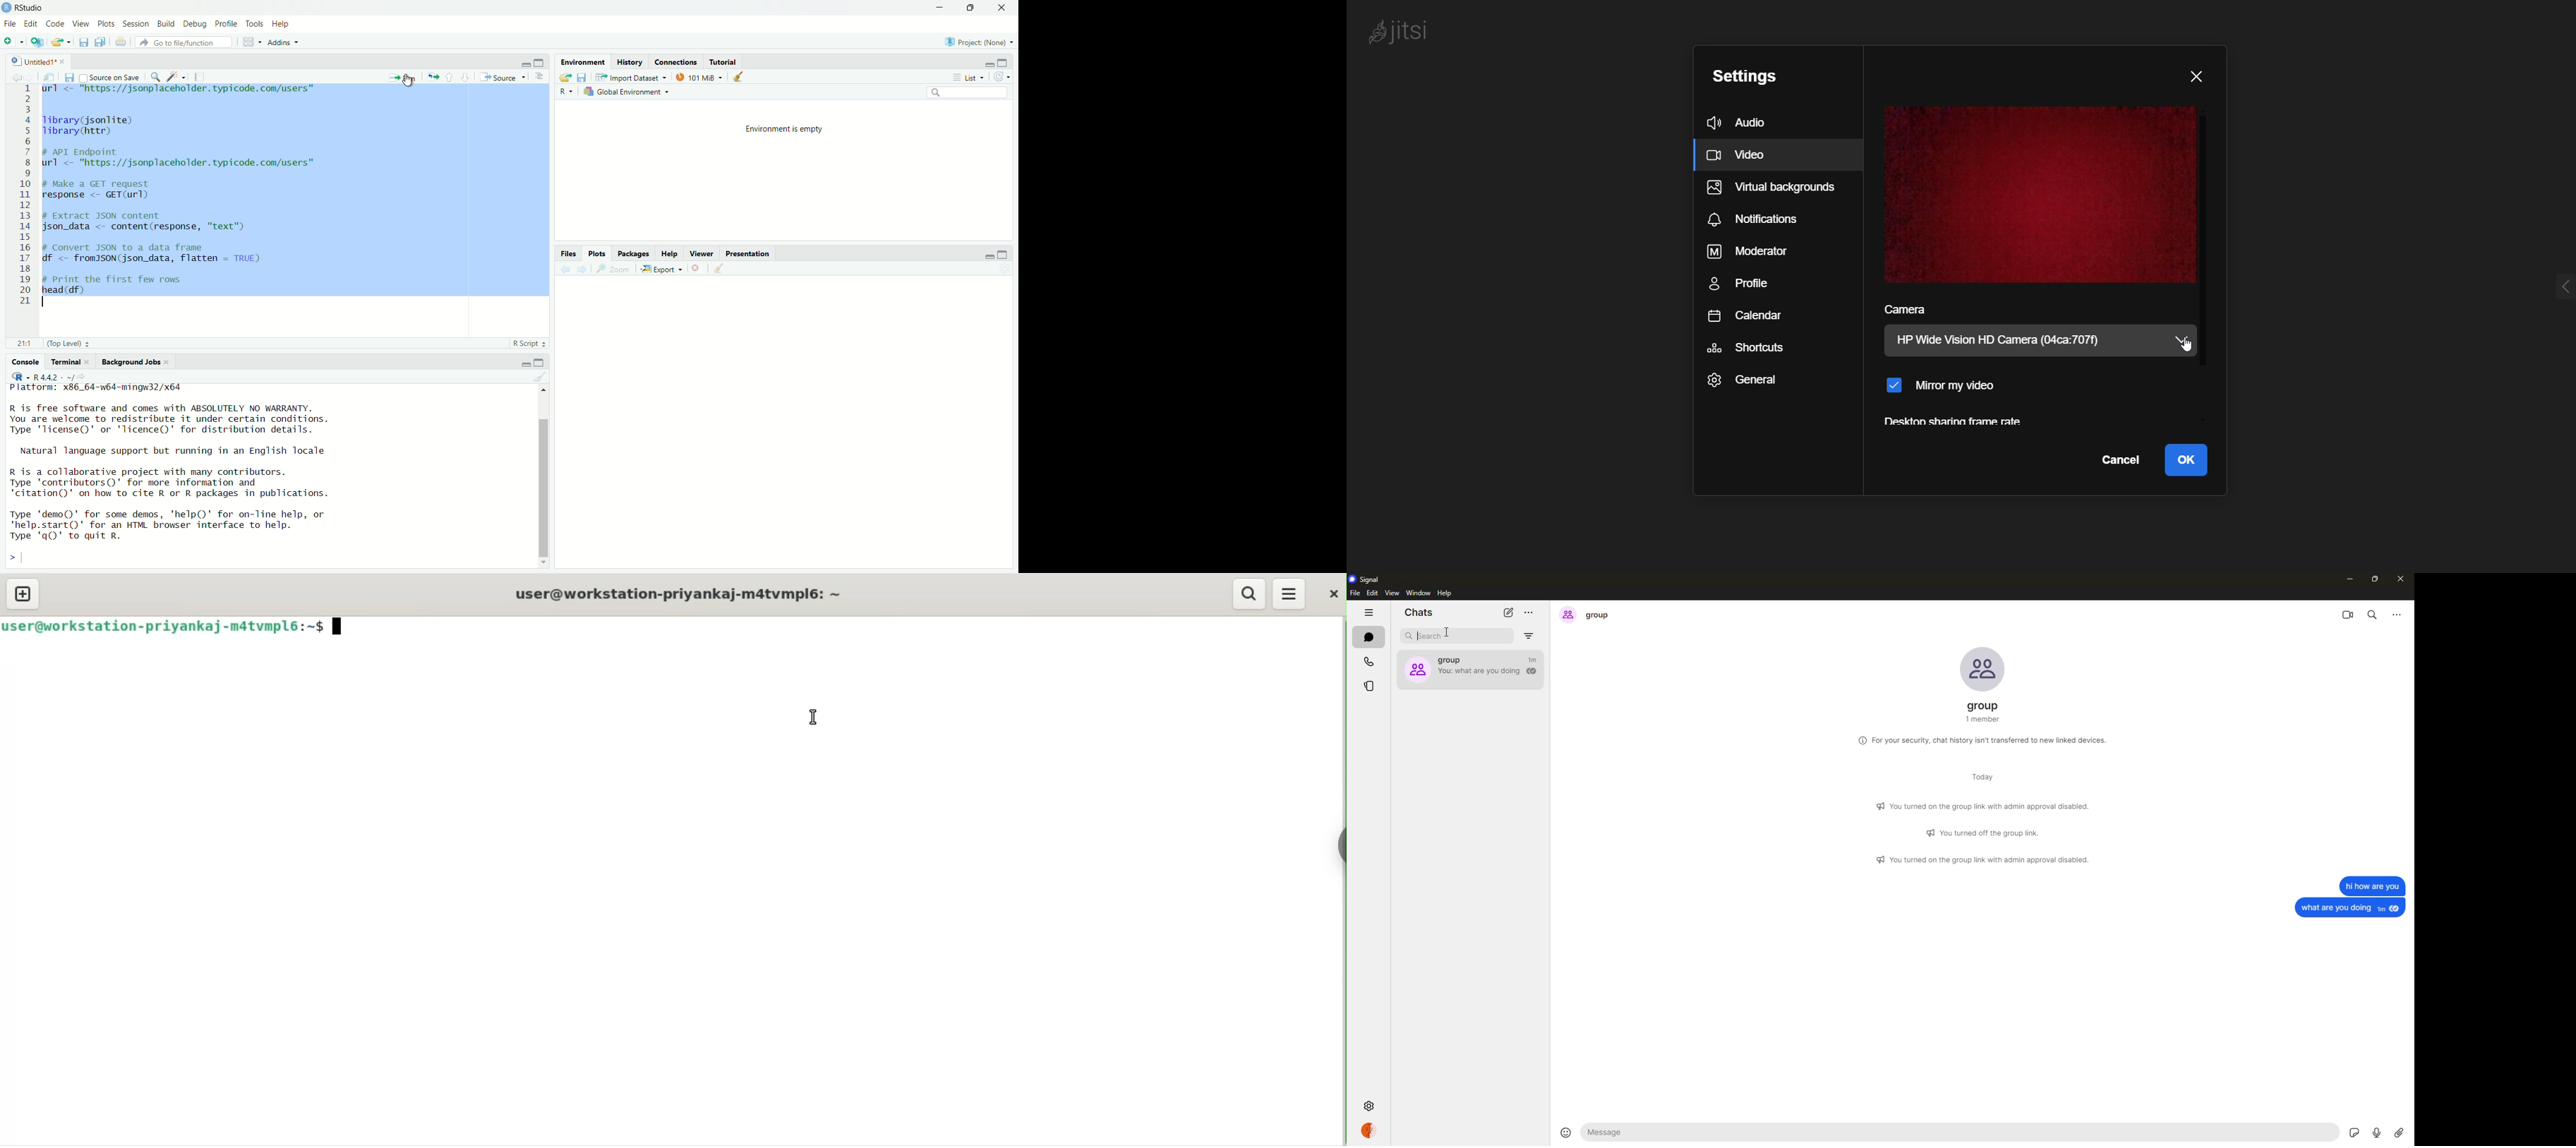 The height and width of the screenshot is (1148, 2576). What do you see at coordinates (979, 42) in the screenshot?
I see `Project: (None)` at bounding box center [979, 42].